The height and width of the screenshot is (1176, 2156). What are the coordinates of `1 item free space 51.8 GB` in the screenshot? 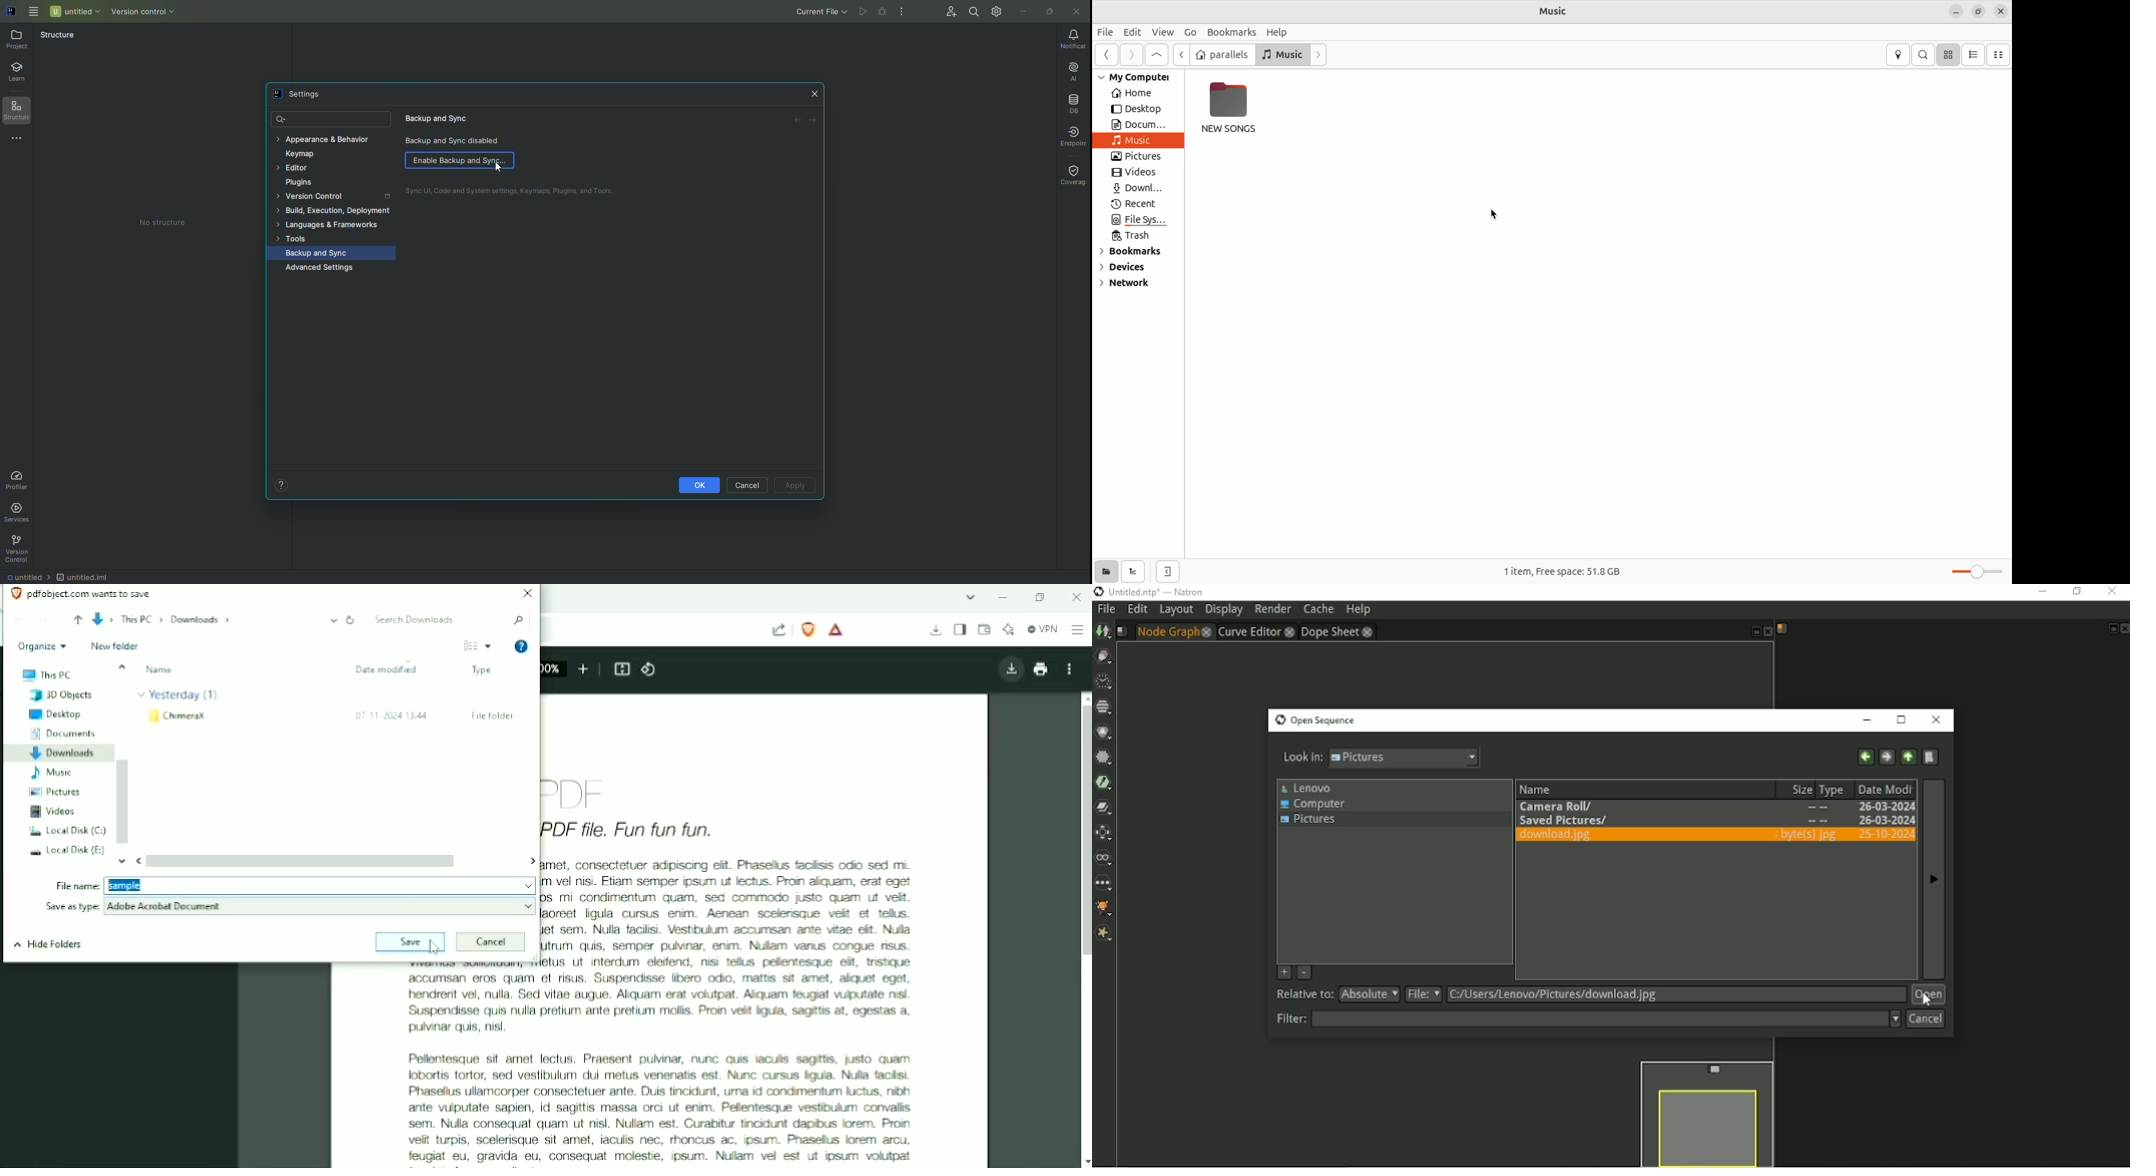 It's located at (1566, 569).